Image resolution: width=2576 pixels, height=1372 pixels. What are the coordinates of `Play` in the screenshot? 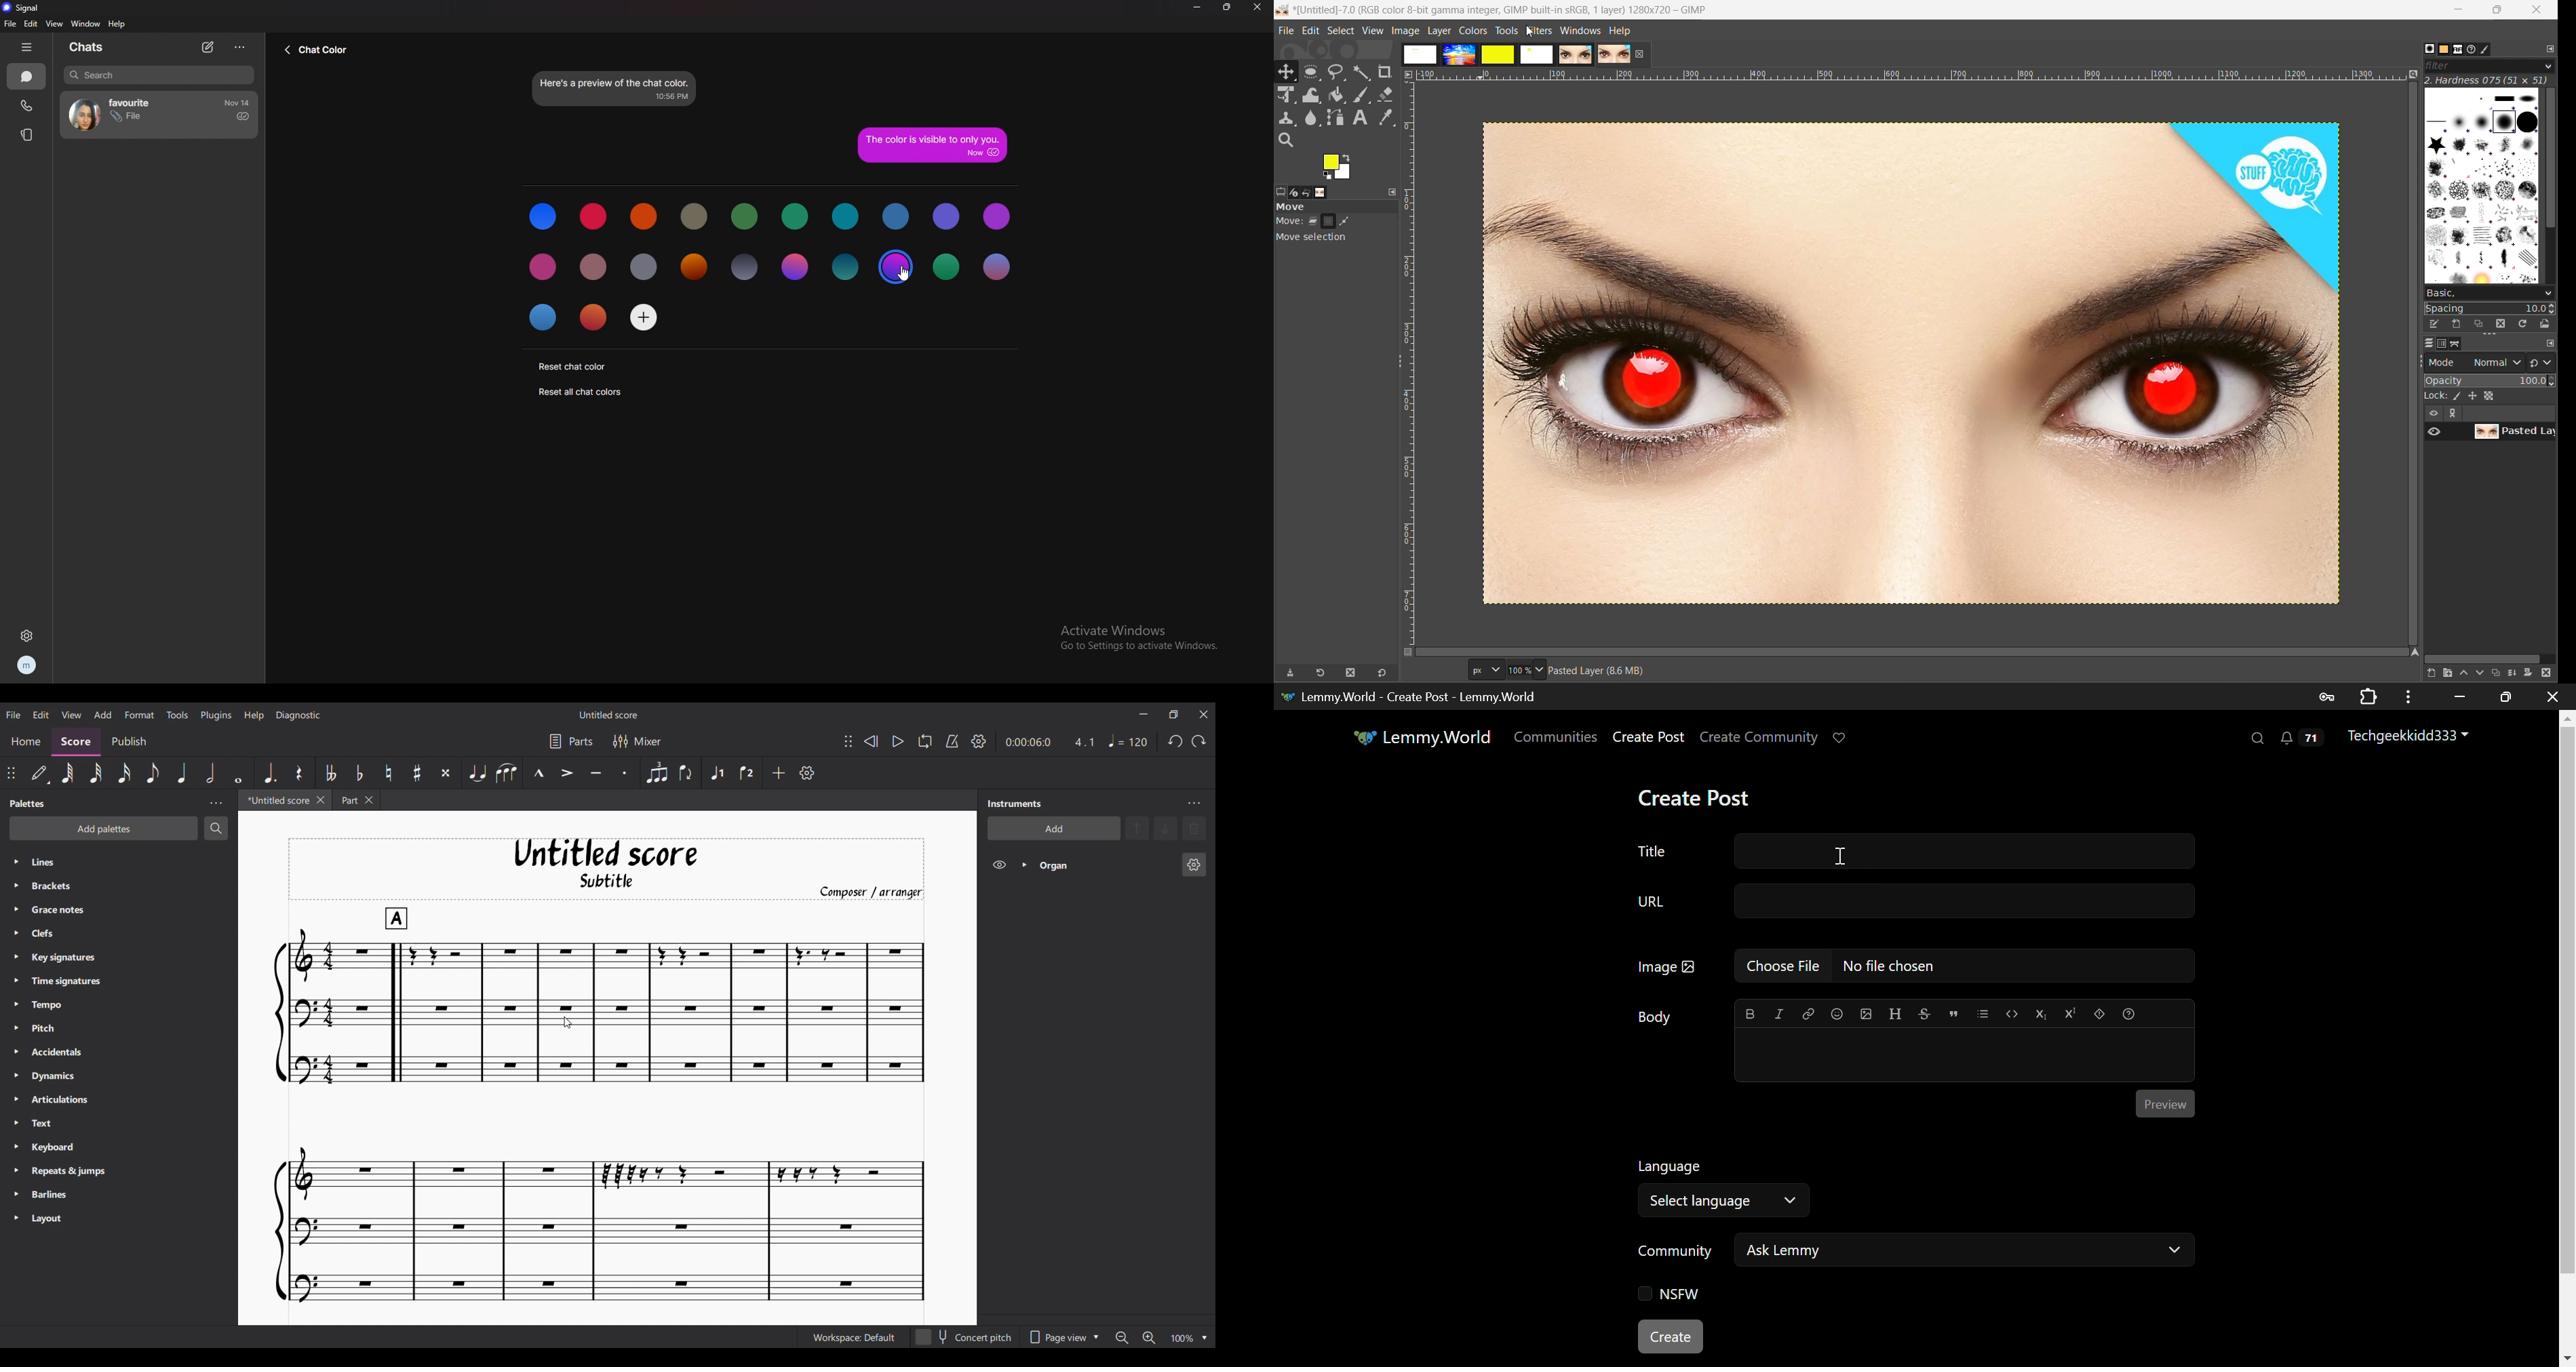 It's located at (898, 742).